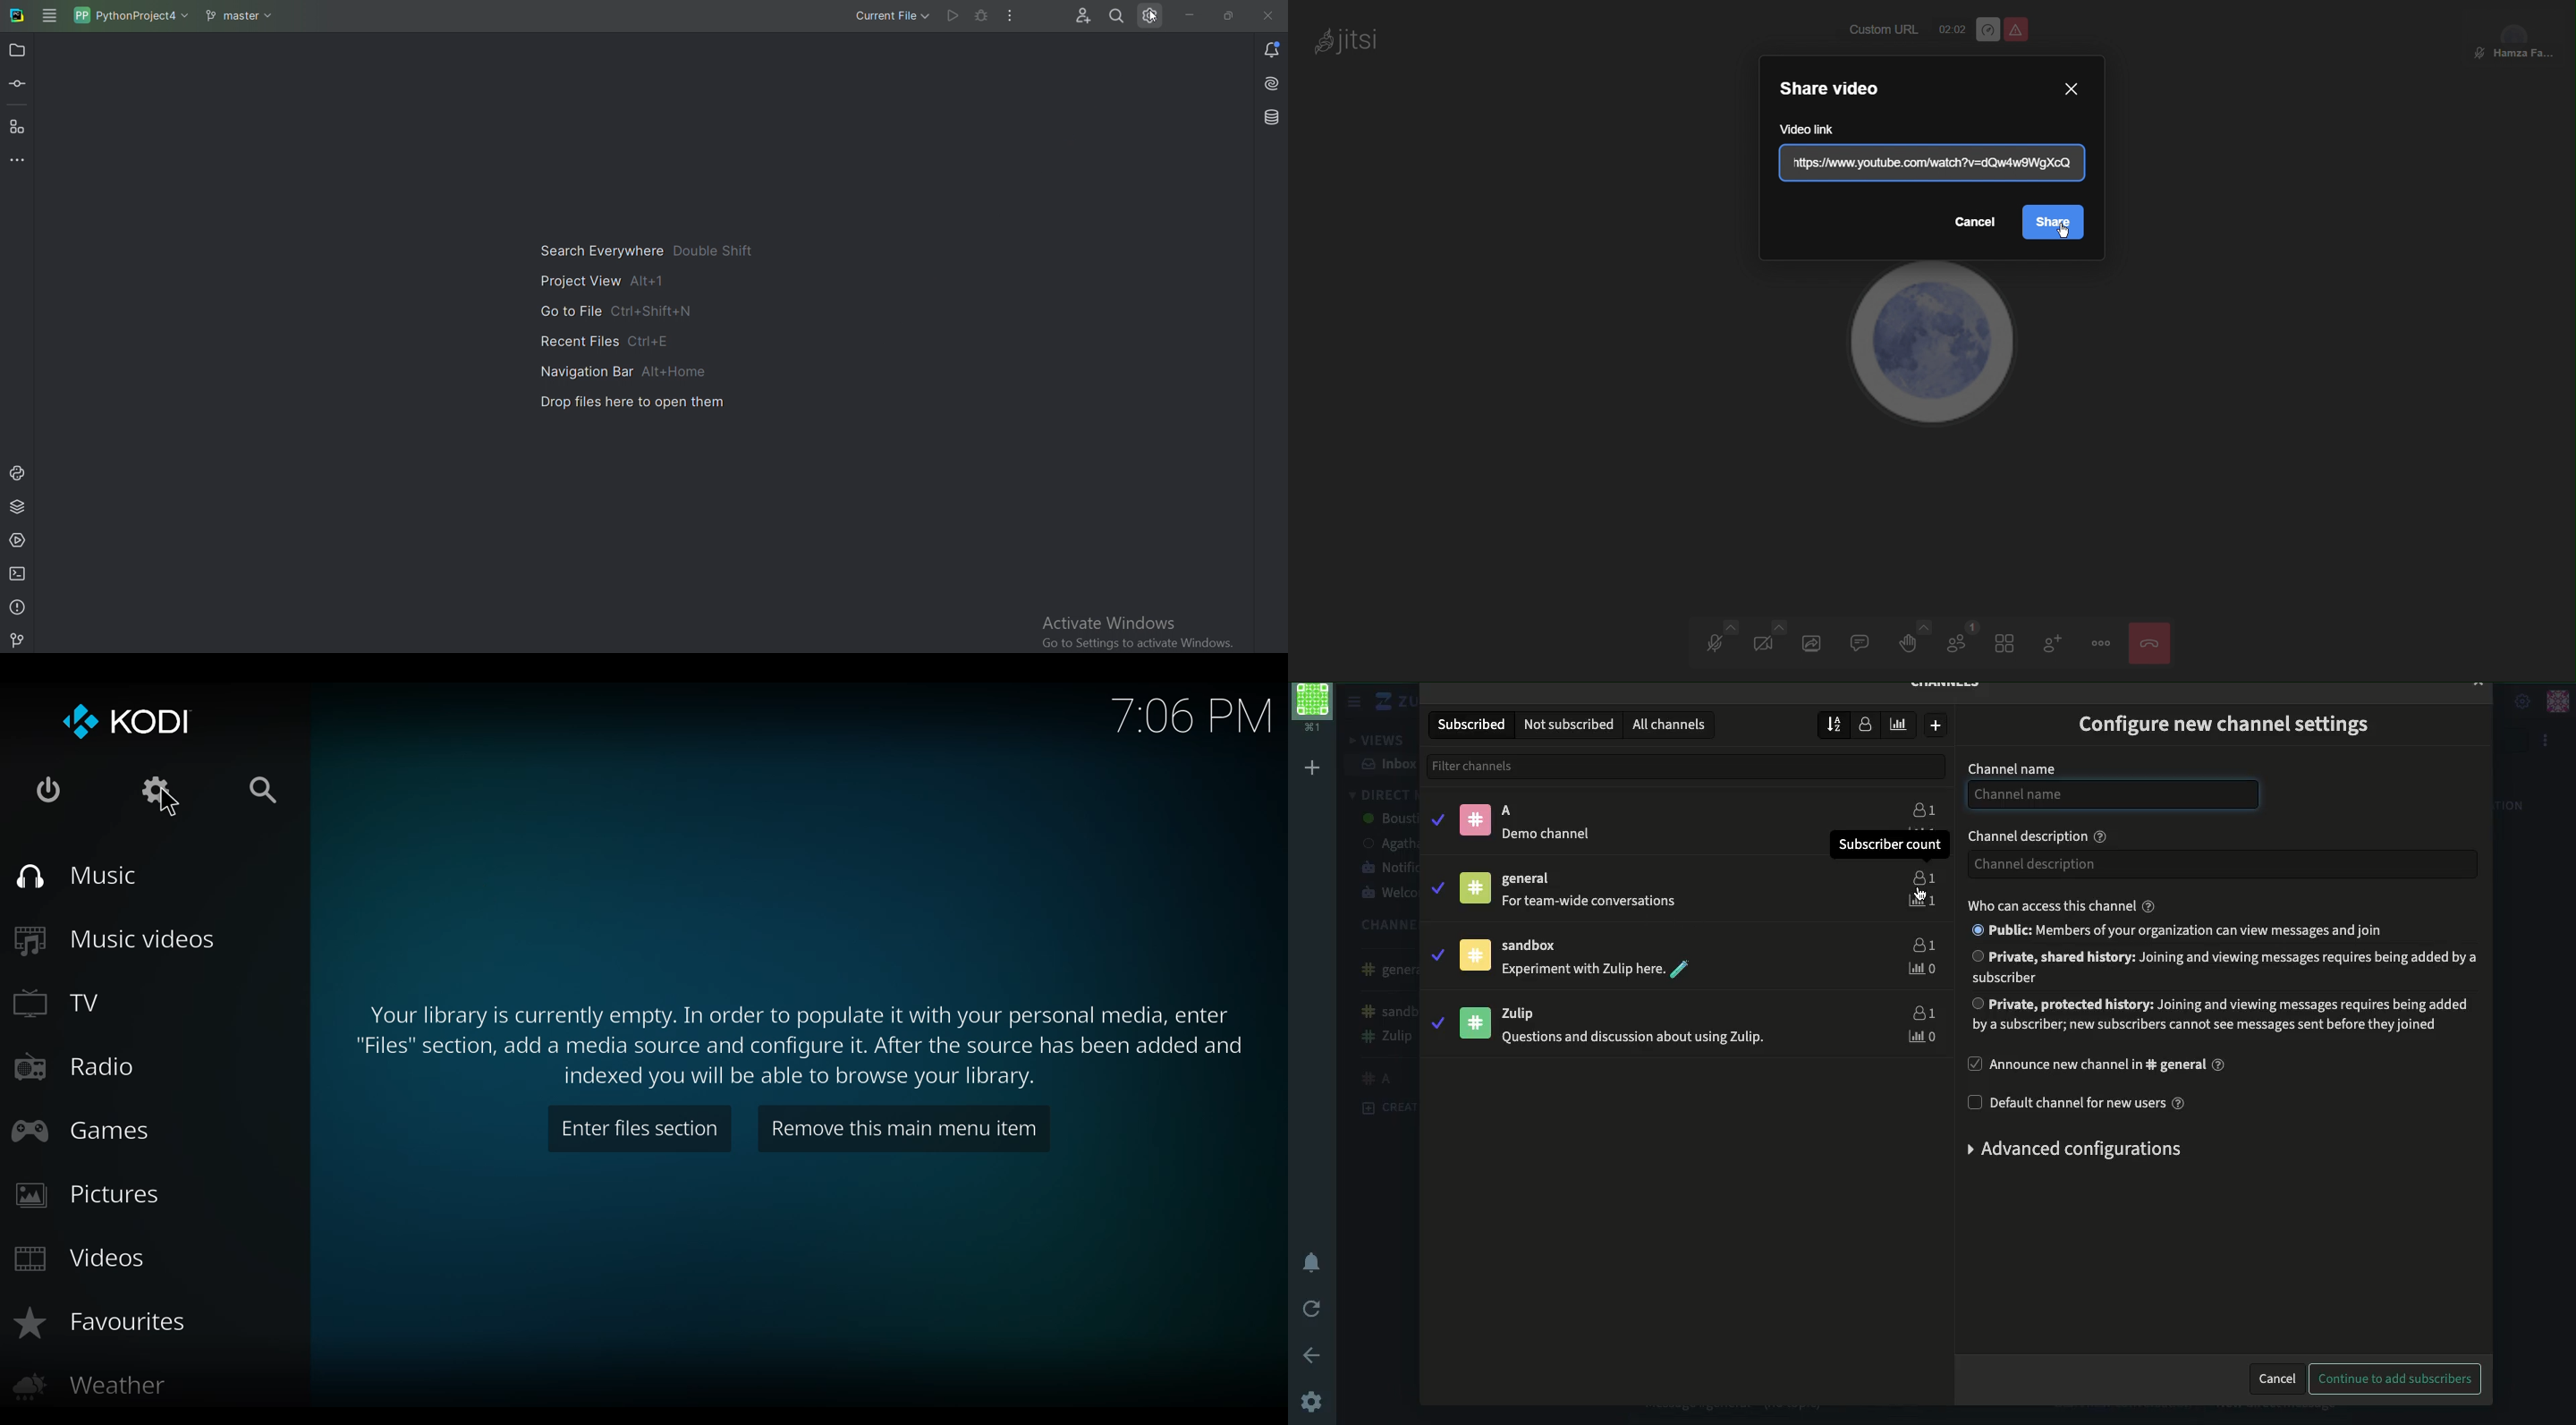 Image resolution: width=2576 pixels, height=1428 pixels. I want to click on Services, so click(21, 539).